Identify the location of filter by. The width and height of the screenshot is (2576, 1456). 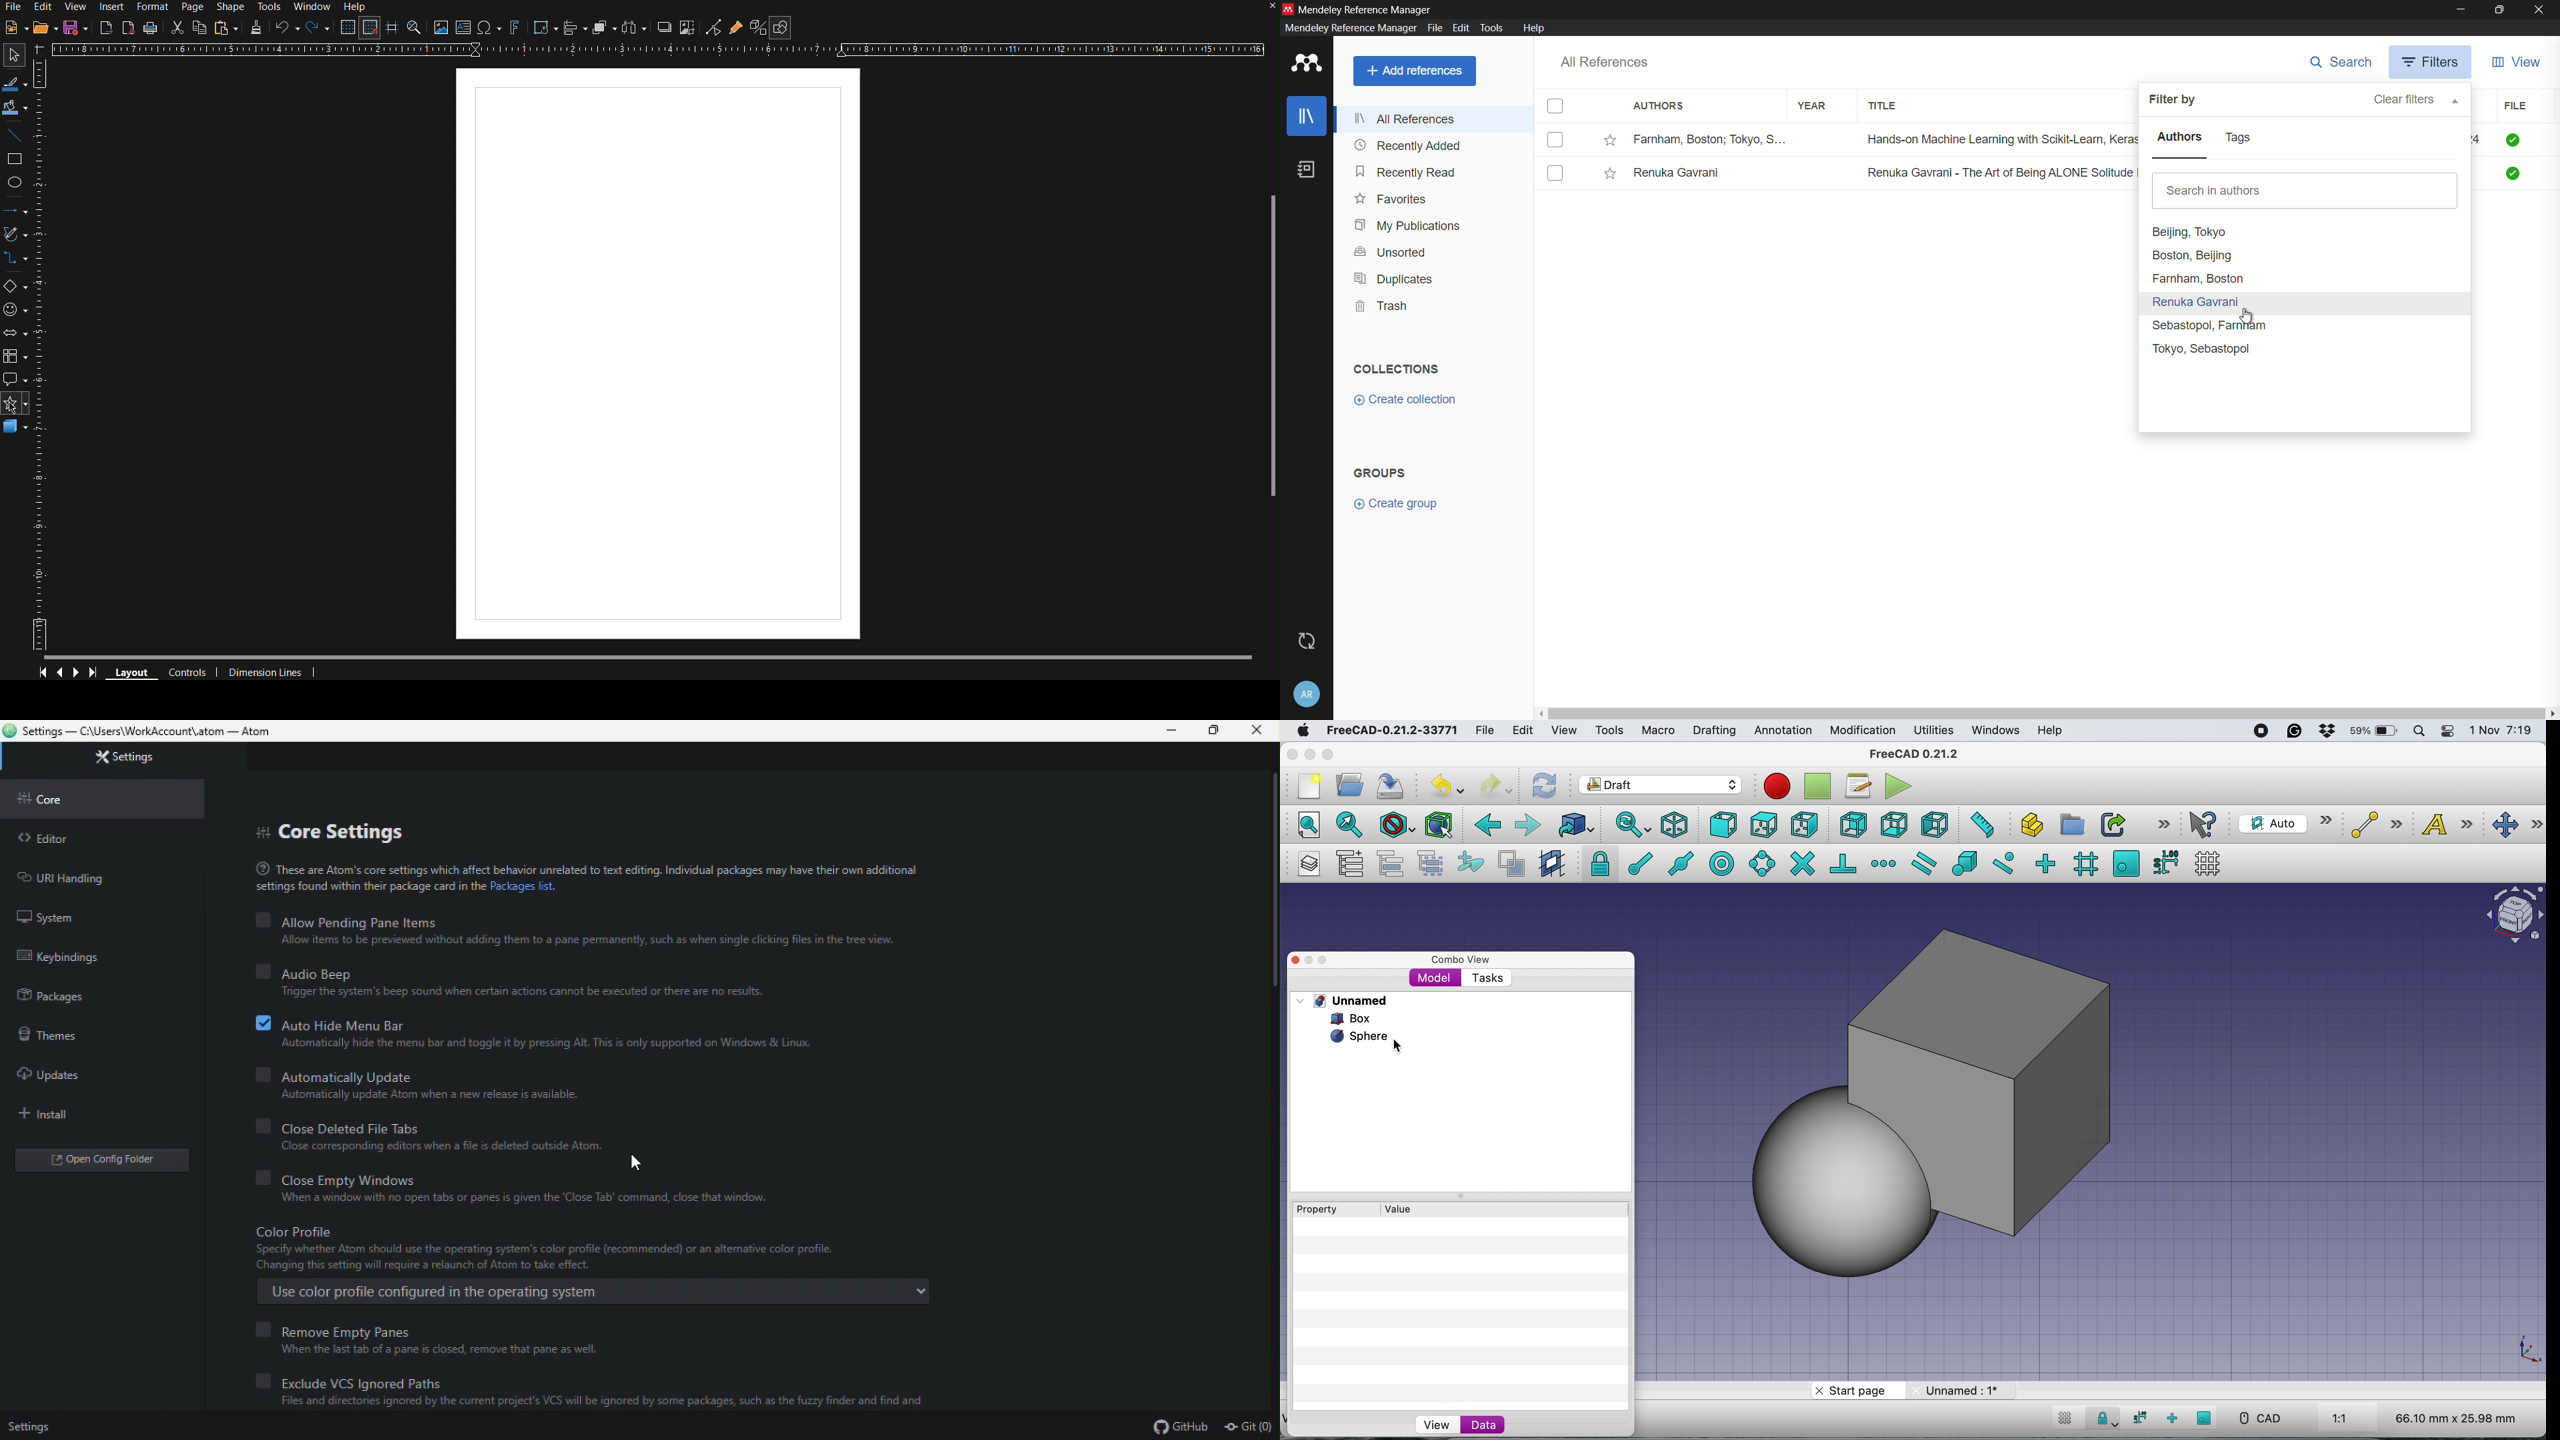
(2171, 100).